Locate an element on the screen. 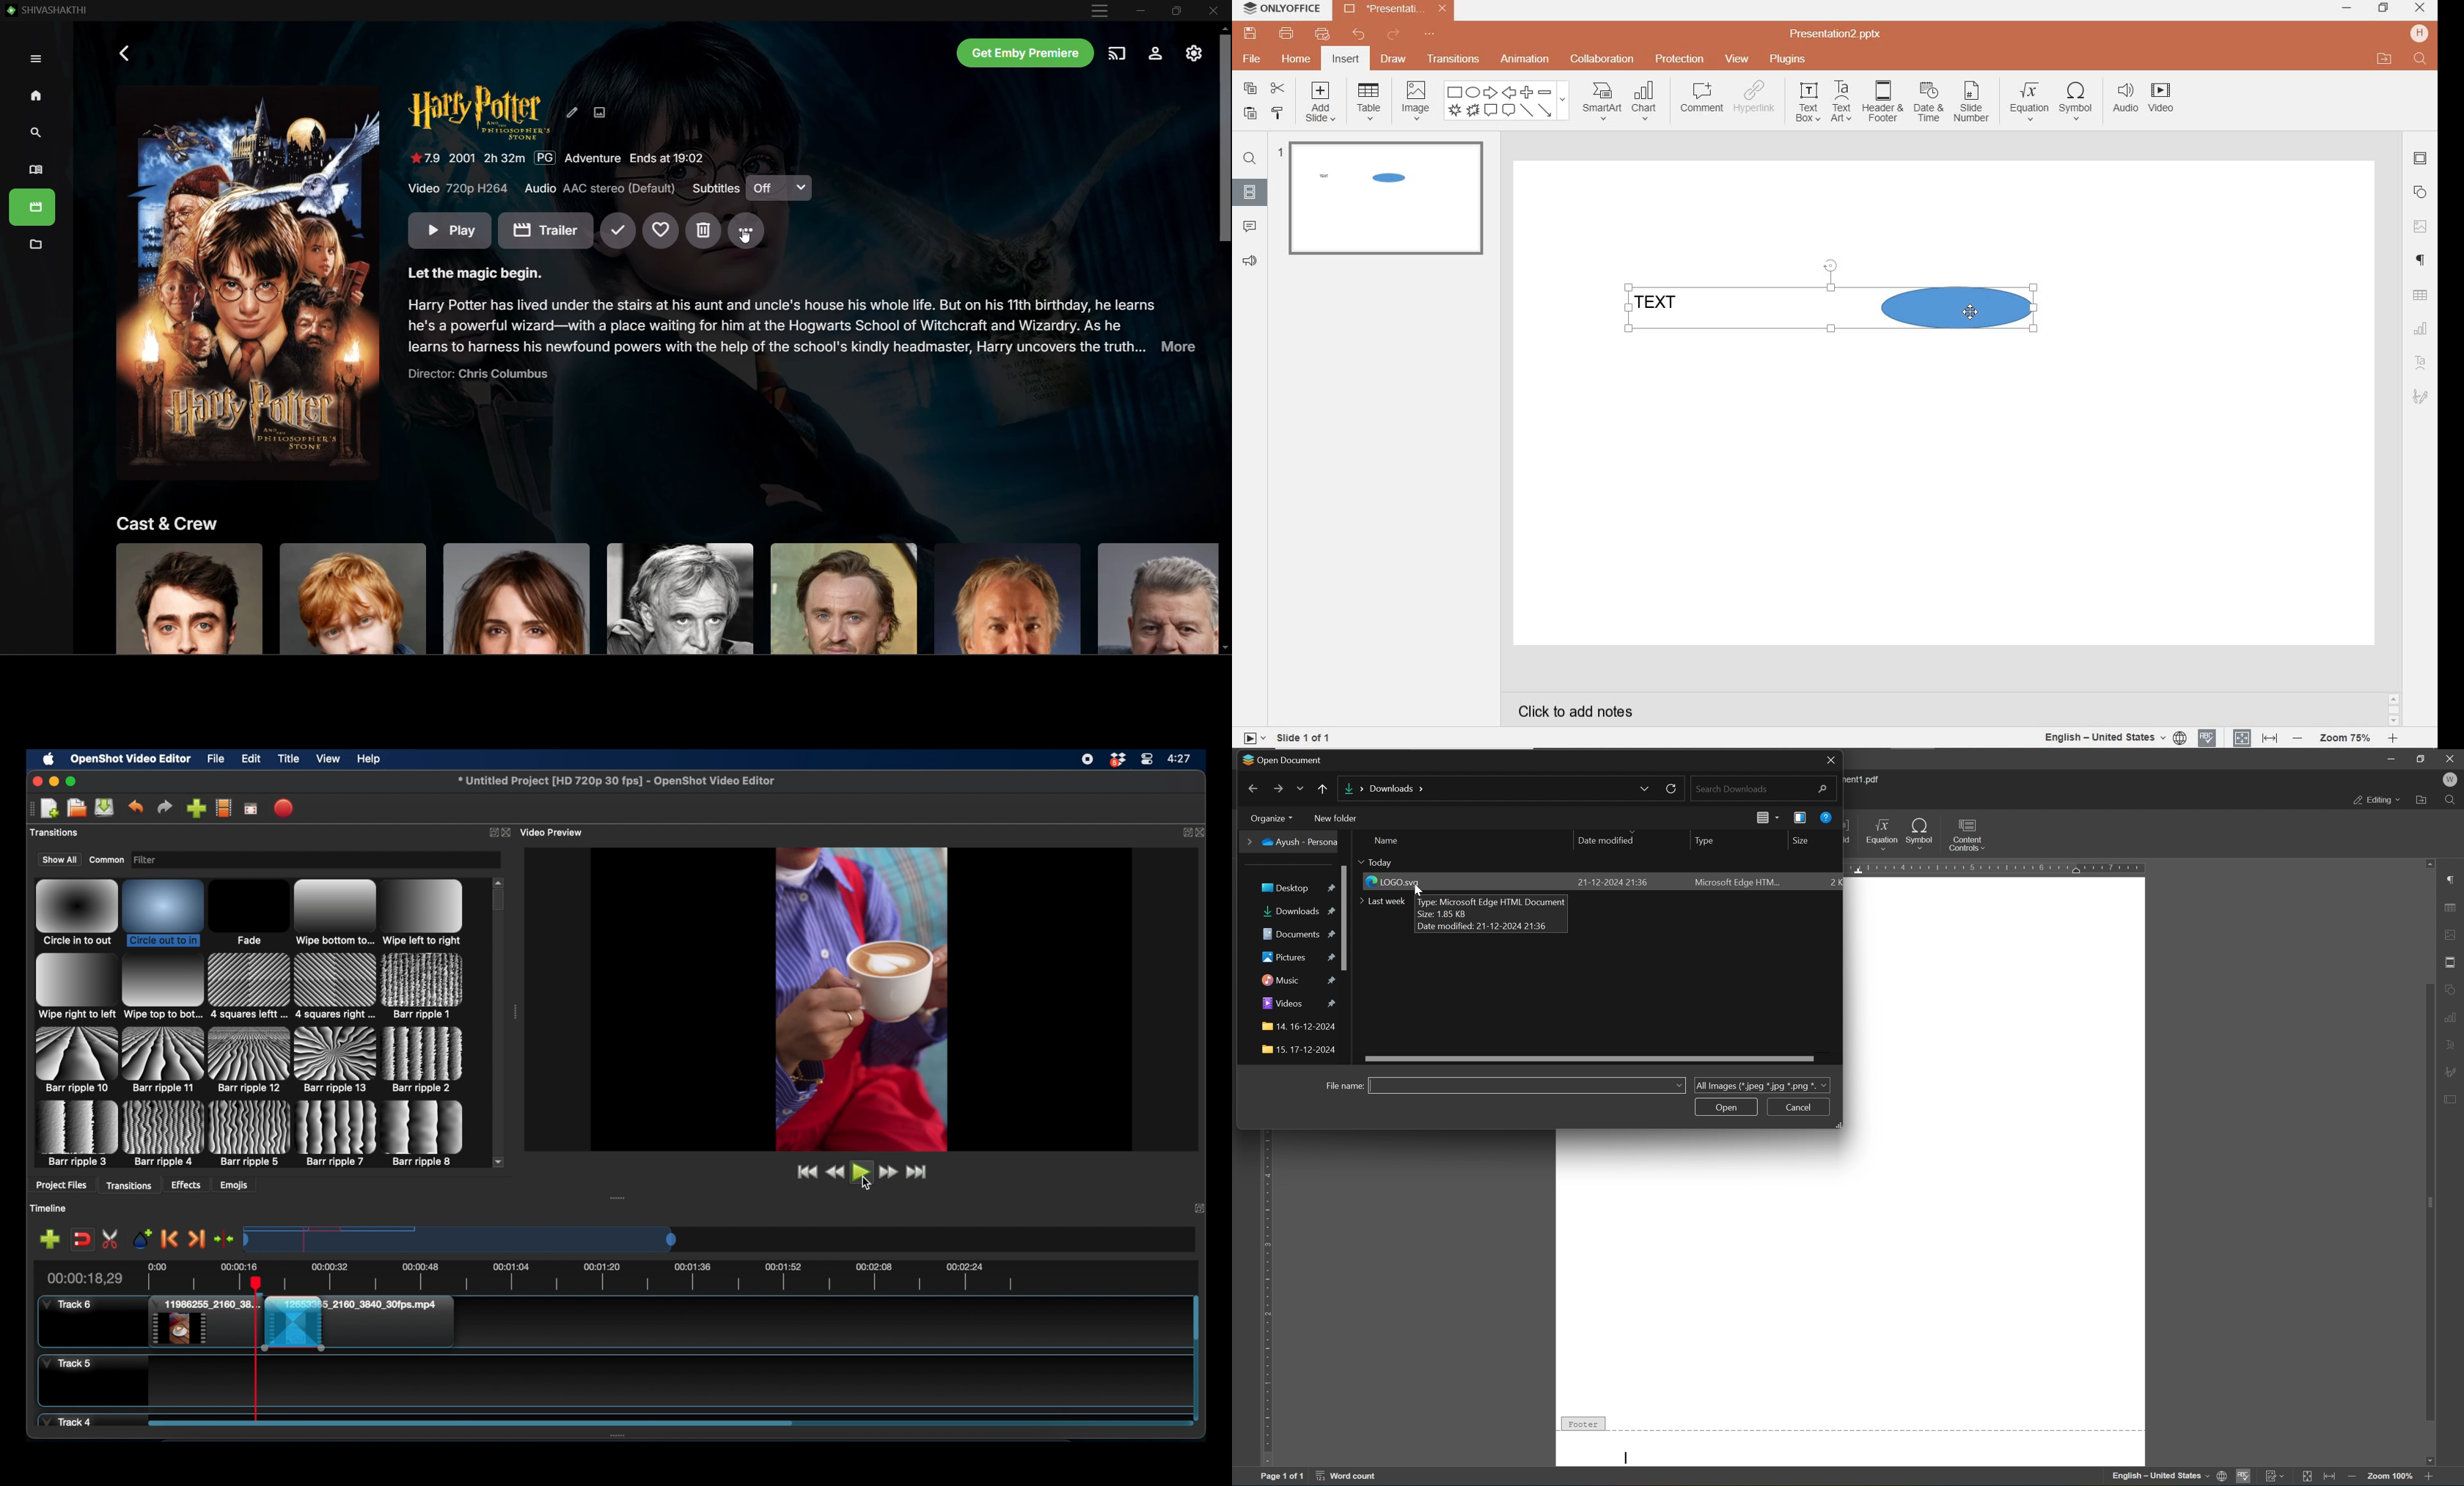 This screenshot has width=2464, height=1512. profile is located at coordinates (2452, 781).